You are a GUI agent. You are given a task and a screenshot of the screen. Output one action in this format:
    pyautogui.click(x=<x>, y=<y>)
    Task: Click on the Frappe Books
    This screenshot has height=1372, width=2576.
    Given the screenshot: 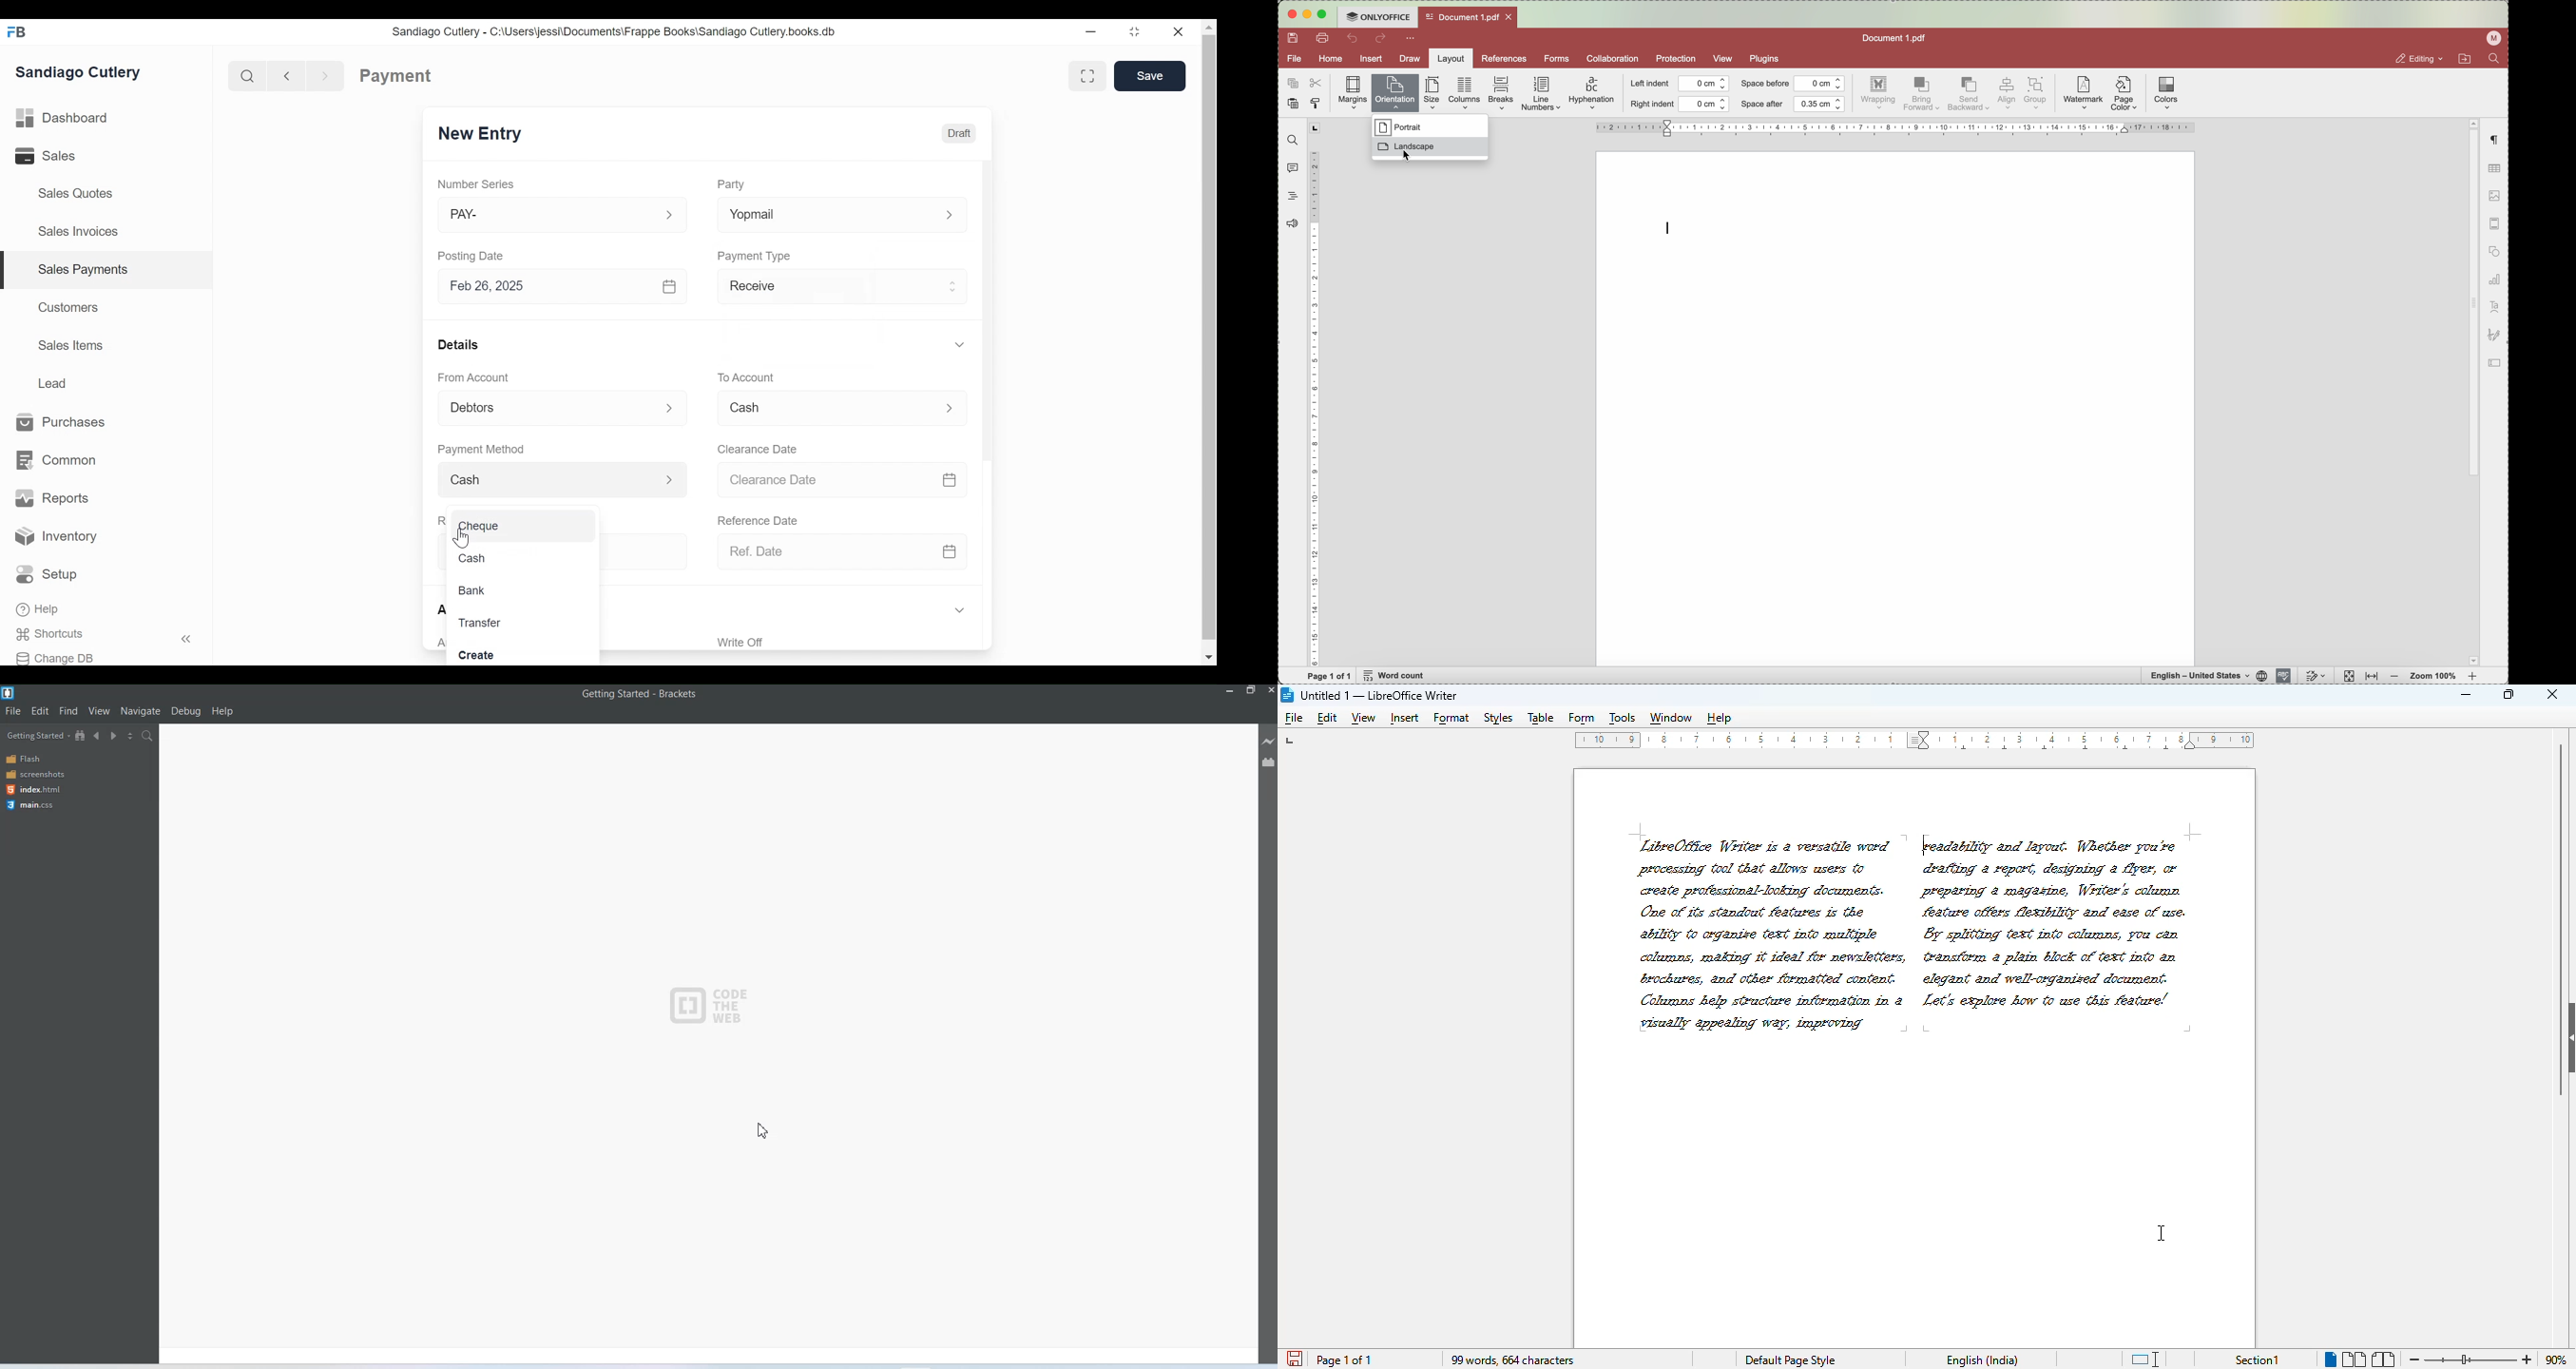 What is the action you would take?
    pyautogui.click(x=18, y=32)
    